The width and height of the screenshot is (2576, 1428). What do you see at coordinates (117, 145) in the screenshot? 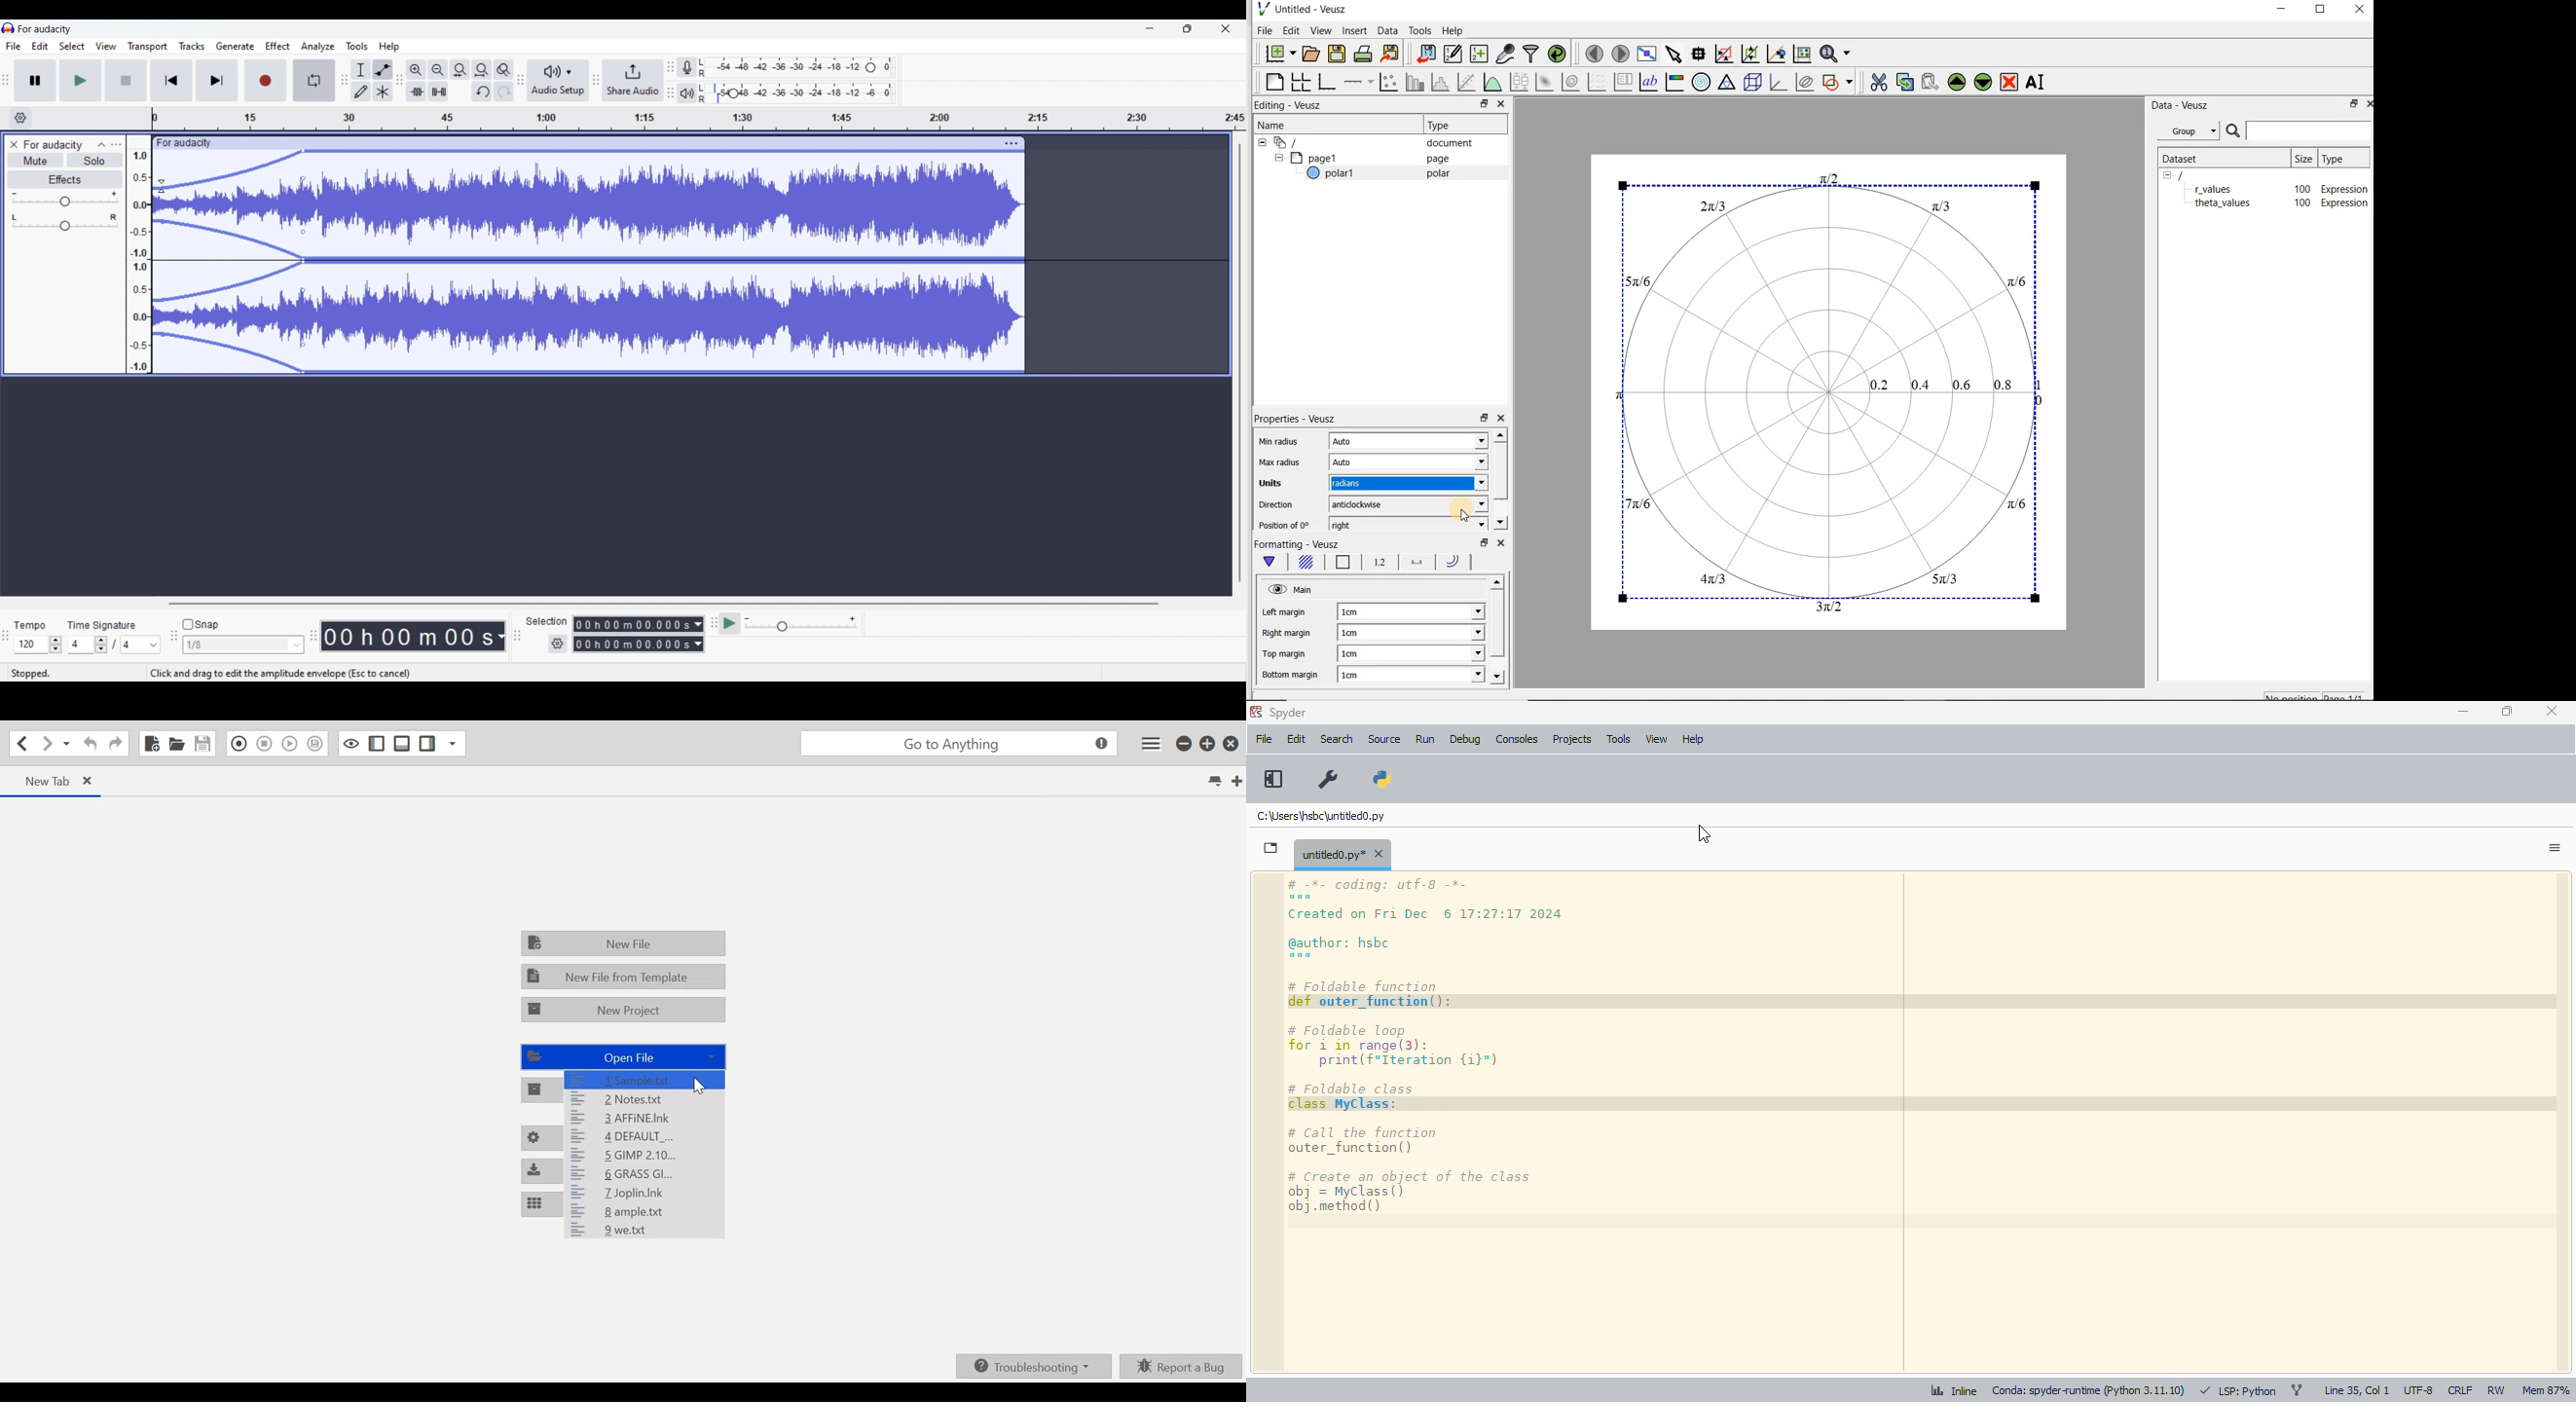
I see `Open menu` at bounding box center [117, 145].